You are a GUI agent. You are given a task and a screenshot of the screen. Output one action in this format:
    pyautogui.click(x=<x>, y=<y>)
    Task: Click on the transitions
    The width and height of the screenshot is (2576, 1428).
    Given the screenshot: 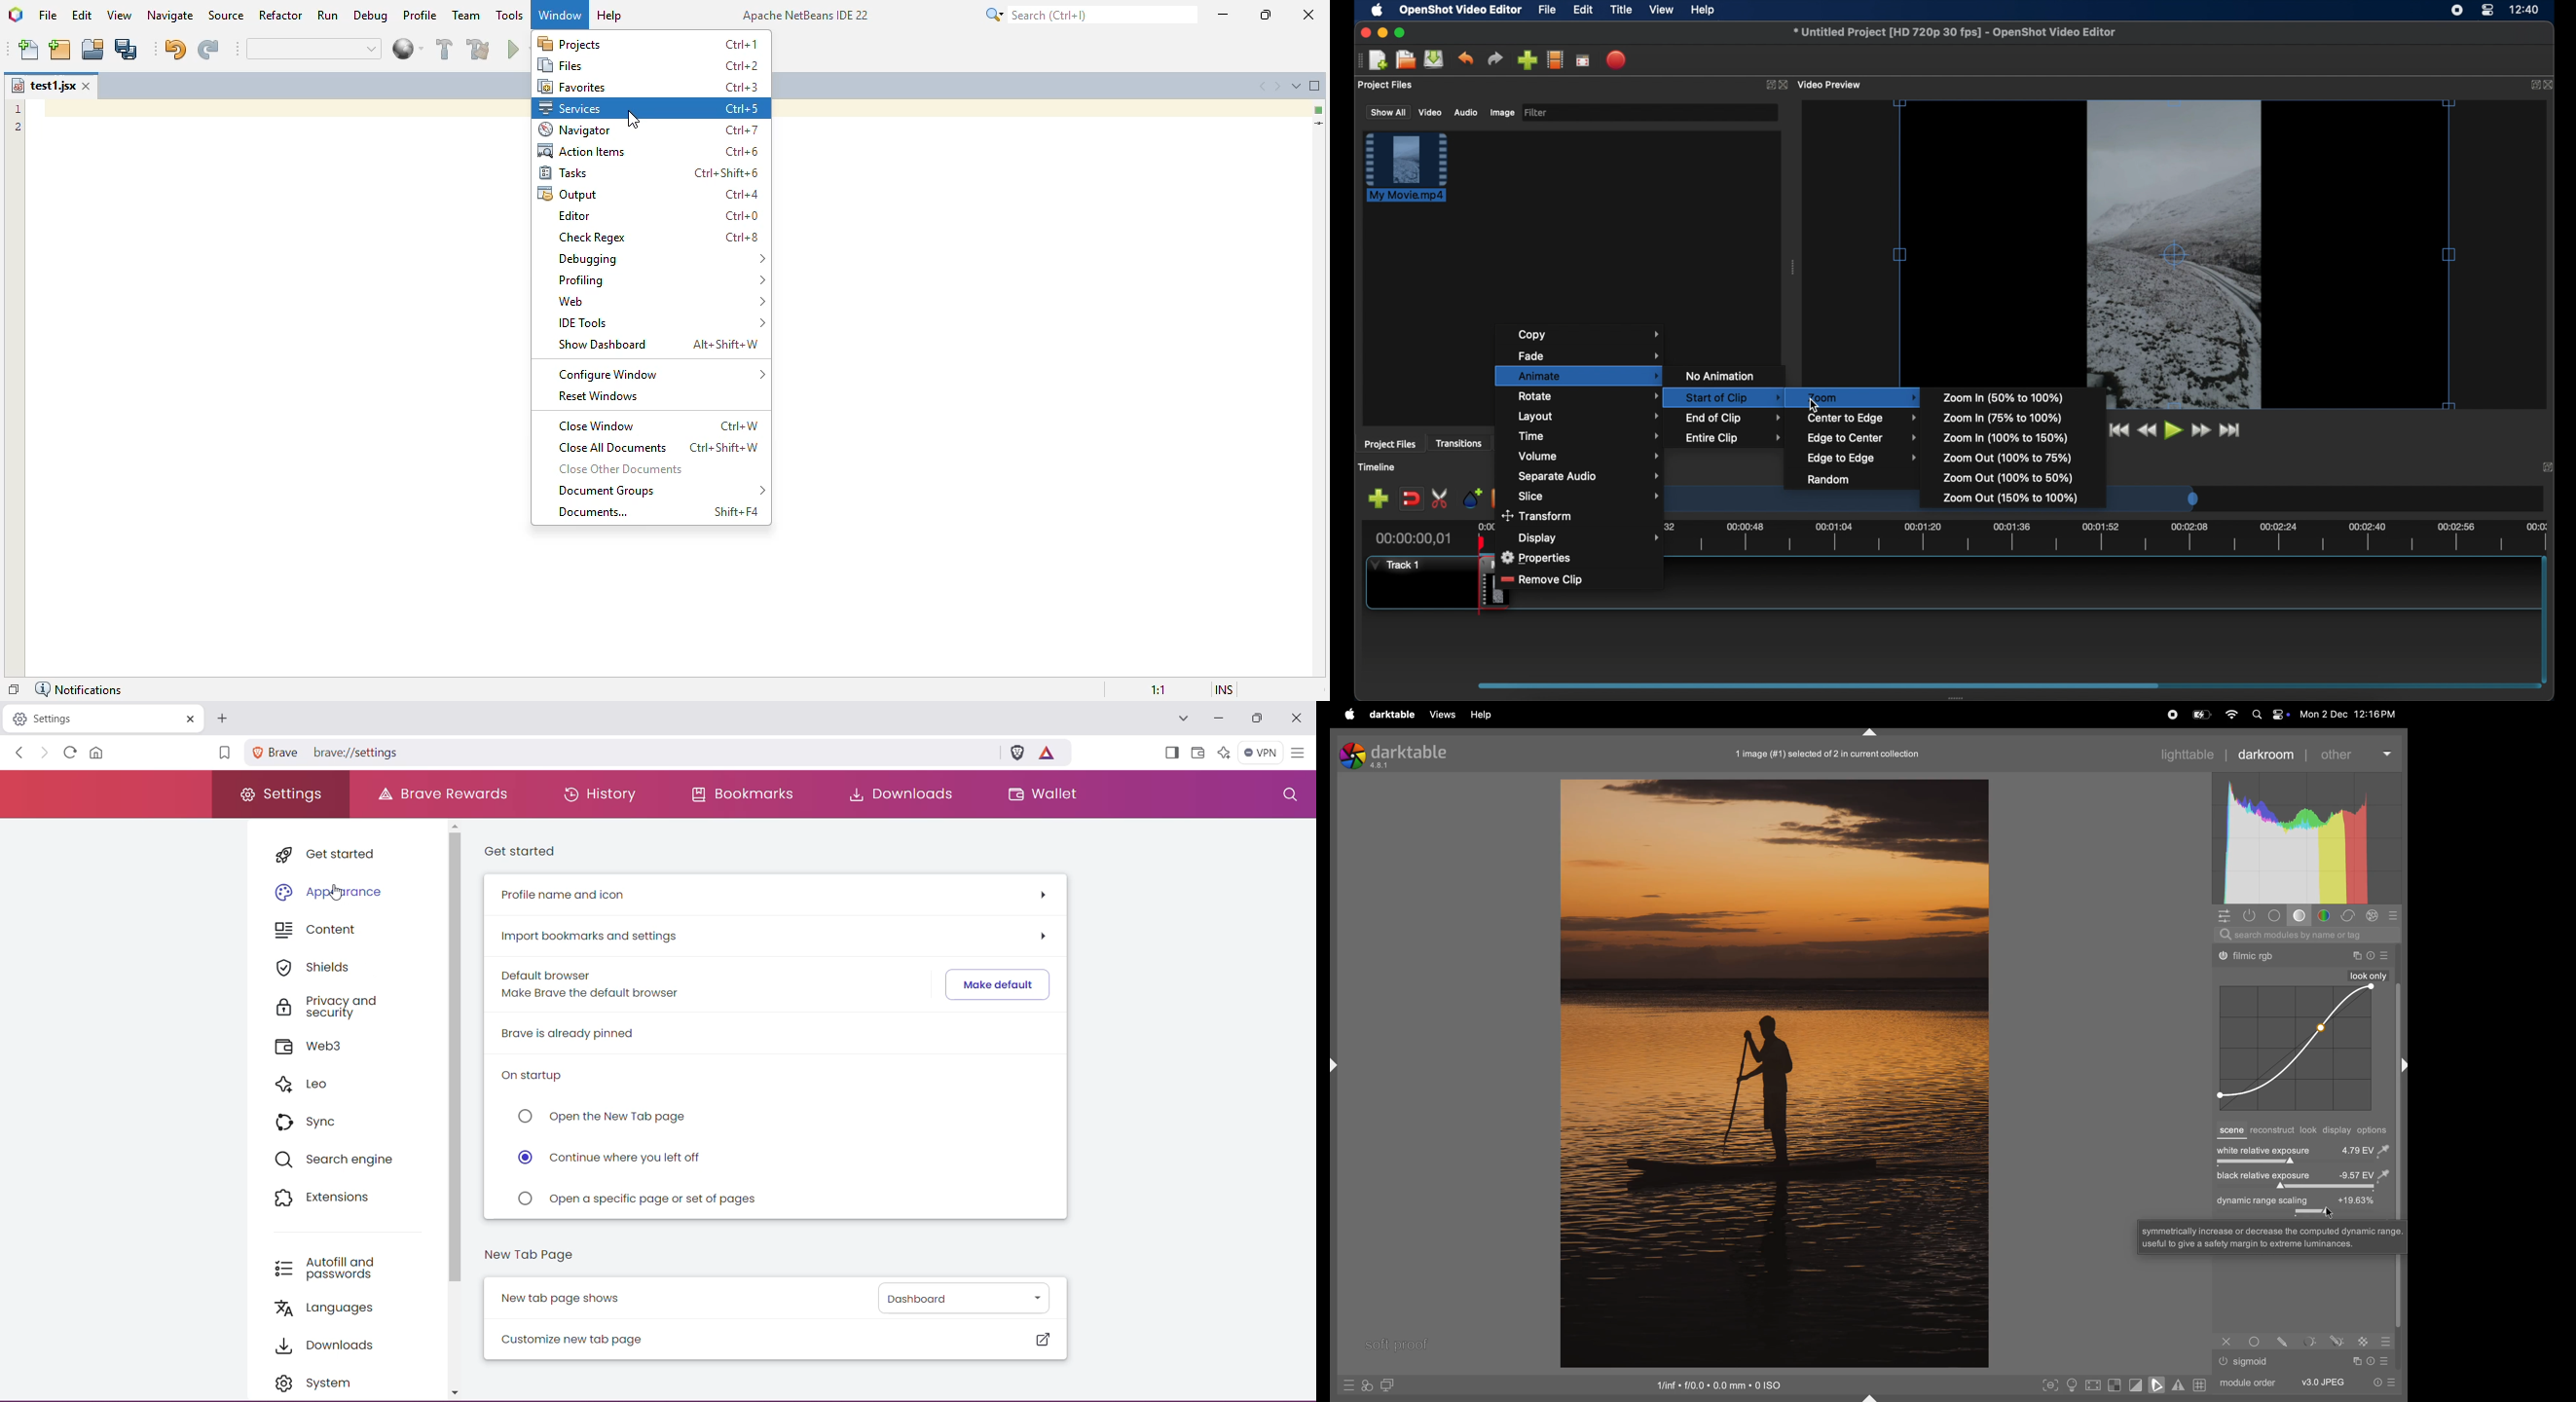 What is the action you would take?
    pyautogui.click(x=1460, y=444)
    